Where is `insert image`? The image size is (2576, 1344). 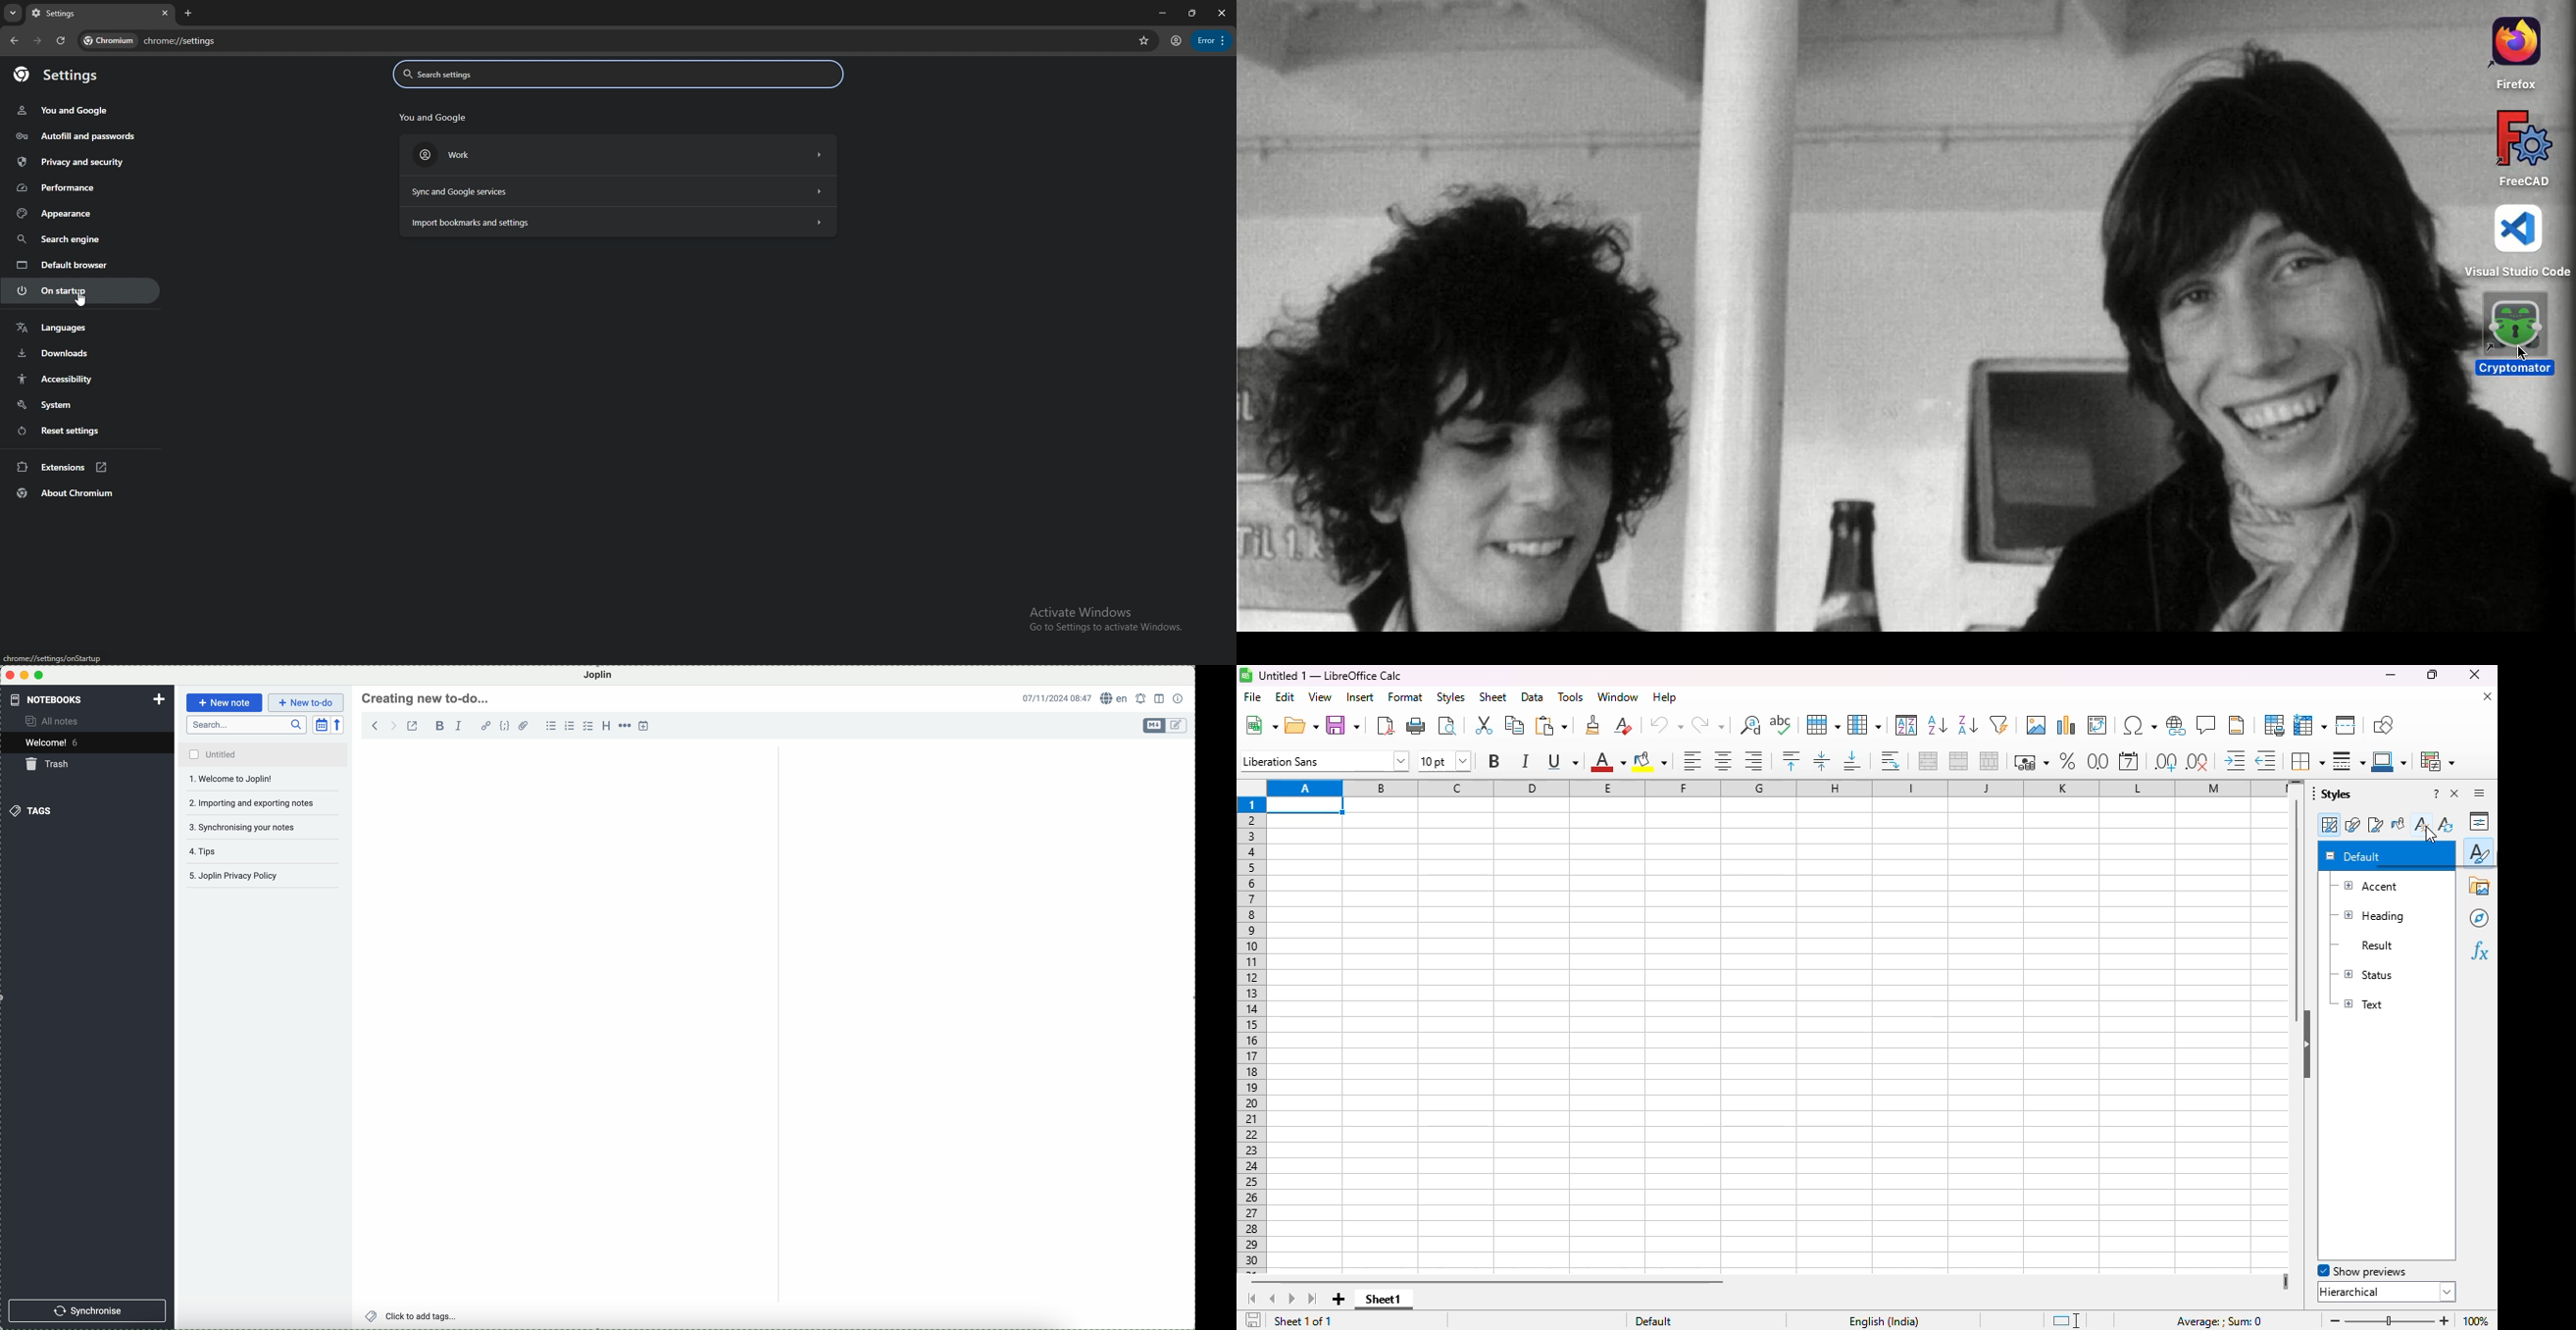
insert image is located at coordinates (2037, 725).